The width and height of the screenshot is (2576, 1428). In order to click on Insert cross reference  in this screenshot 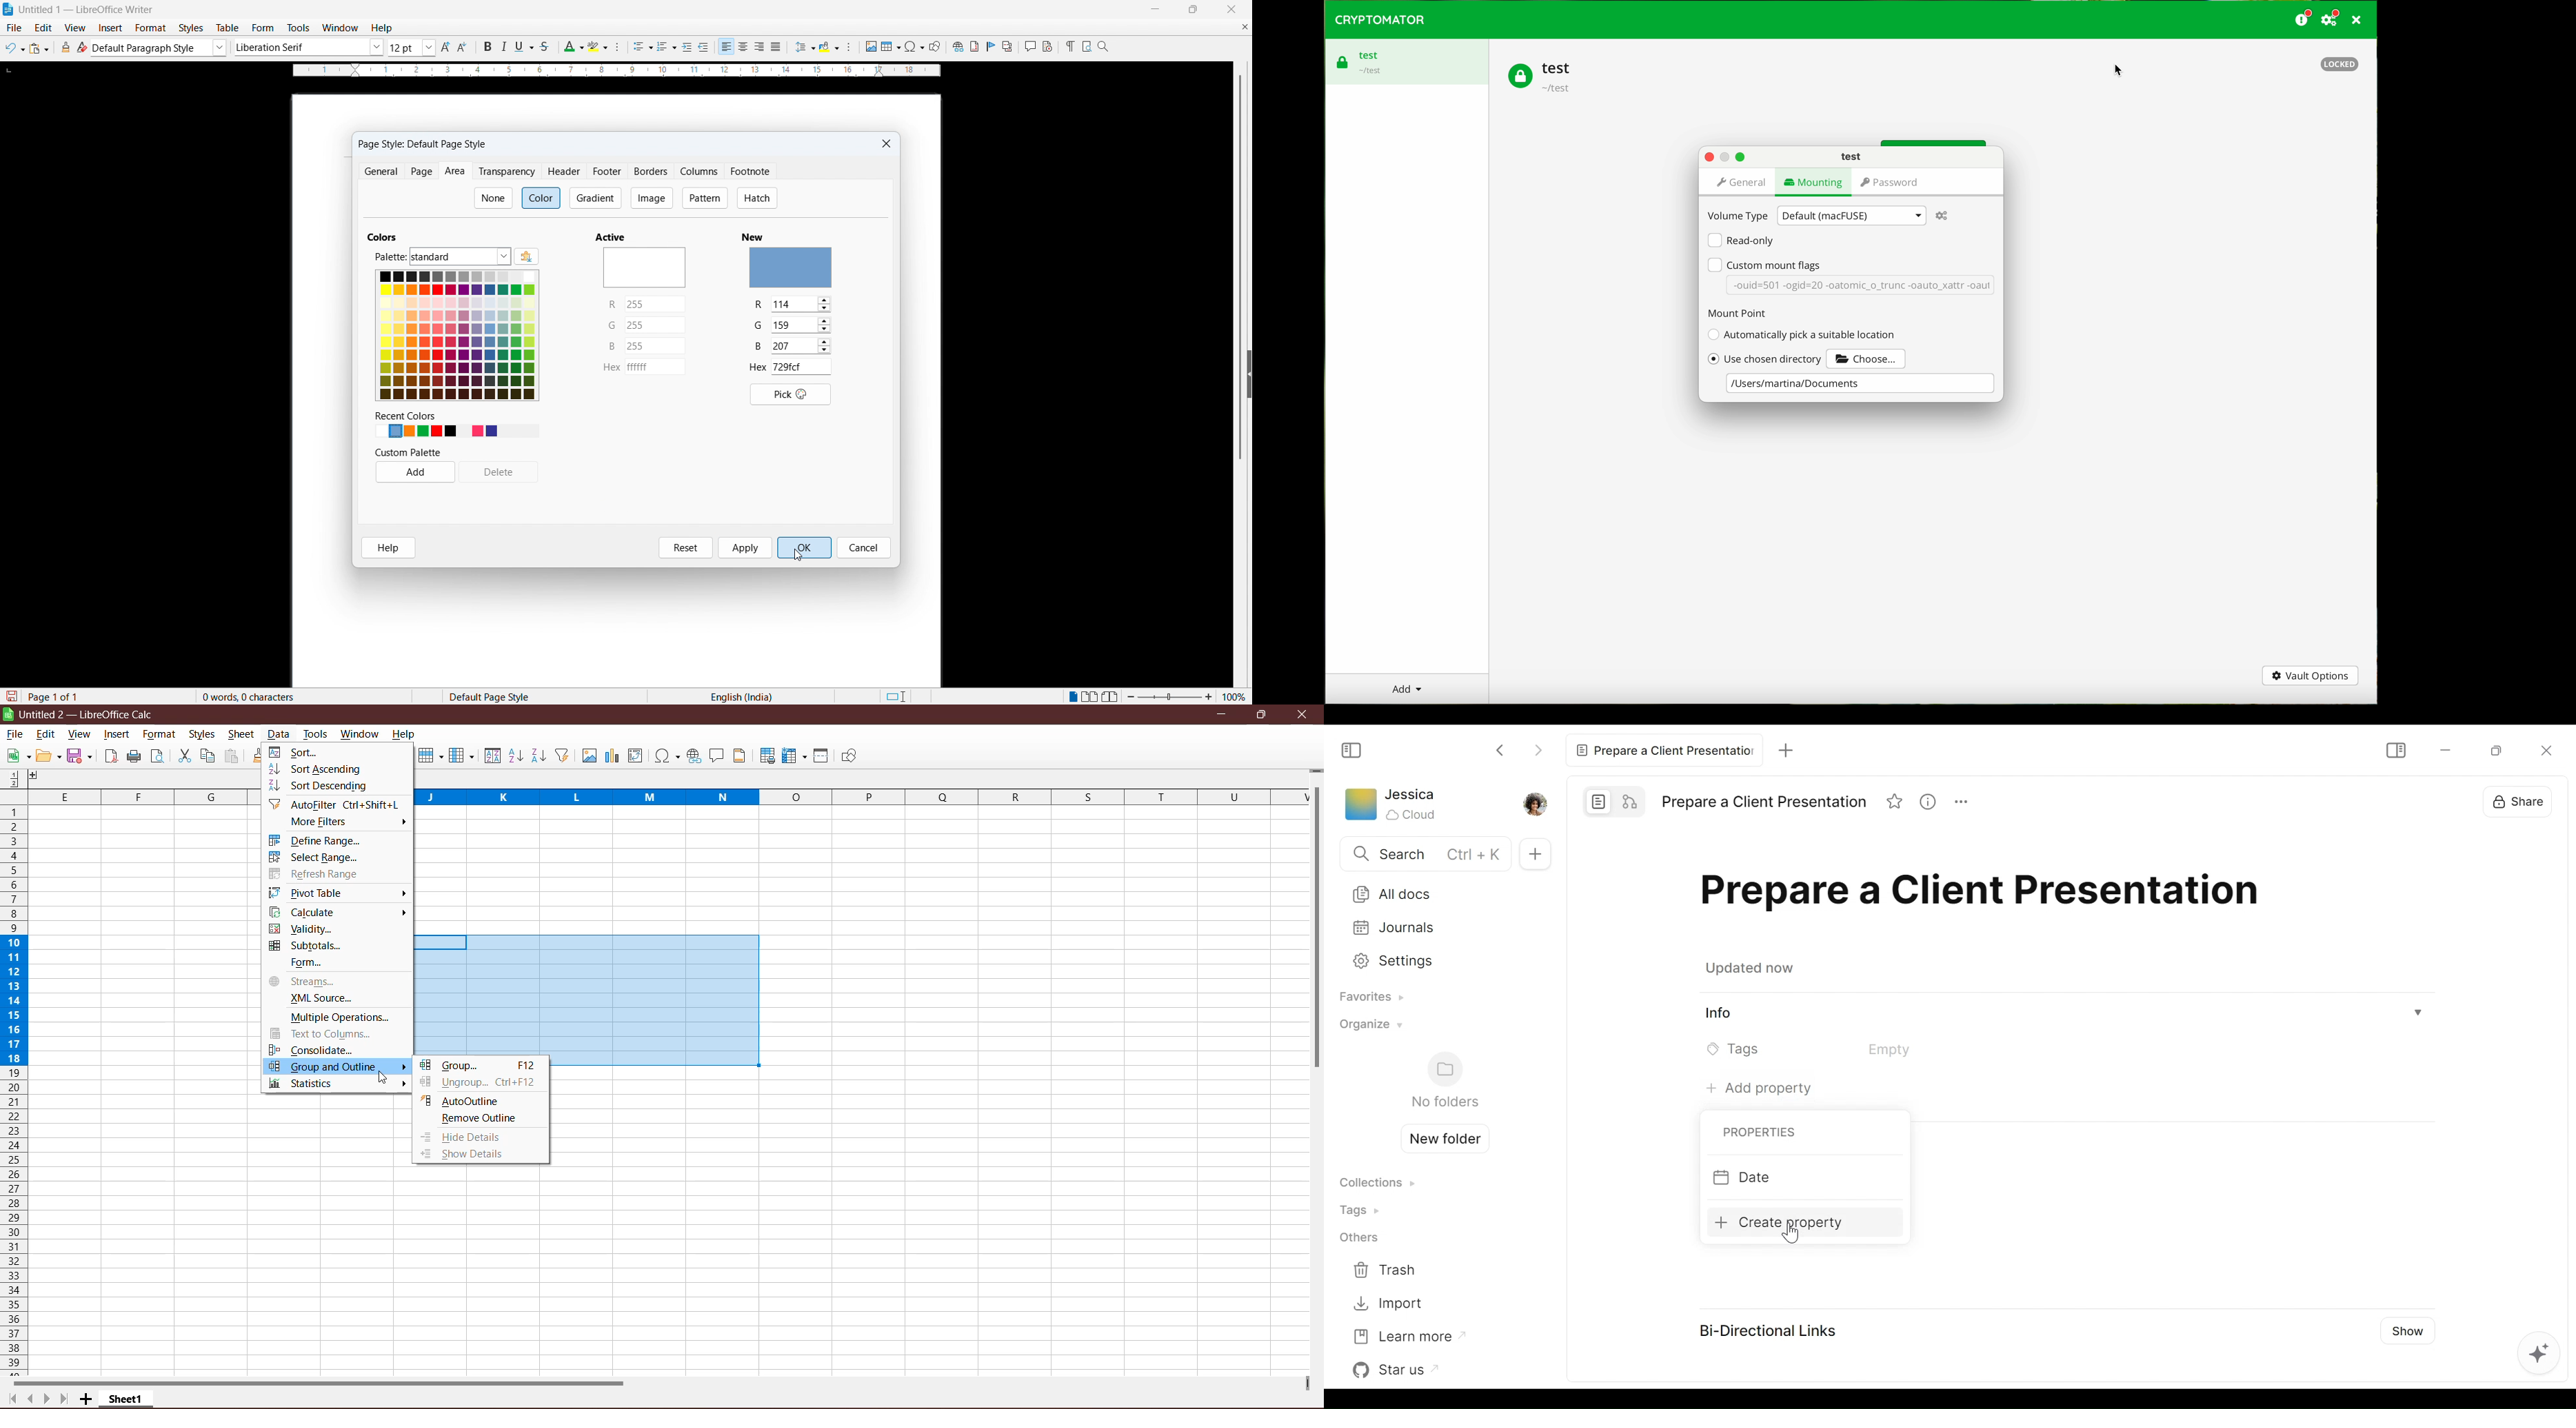, I will do `click(1008, 46)`.